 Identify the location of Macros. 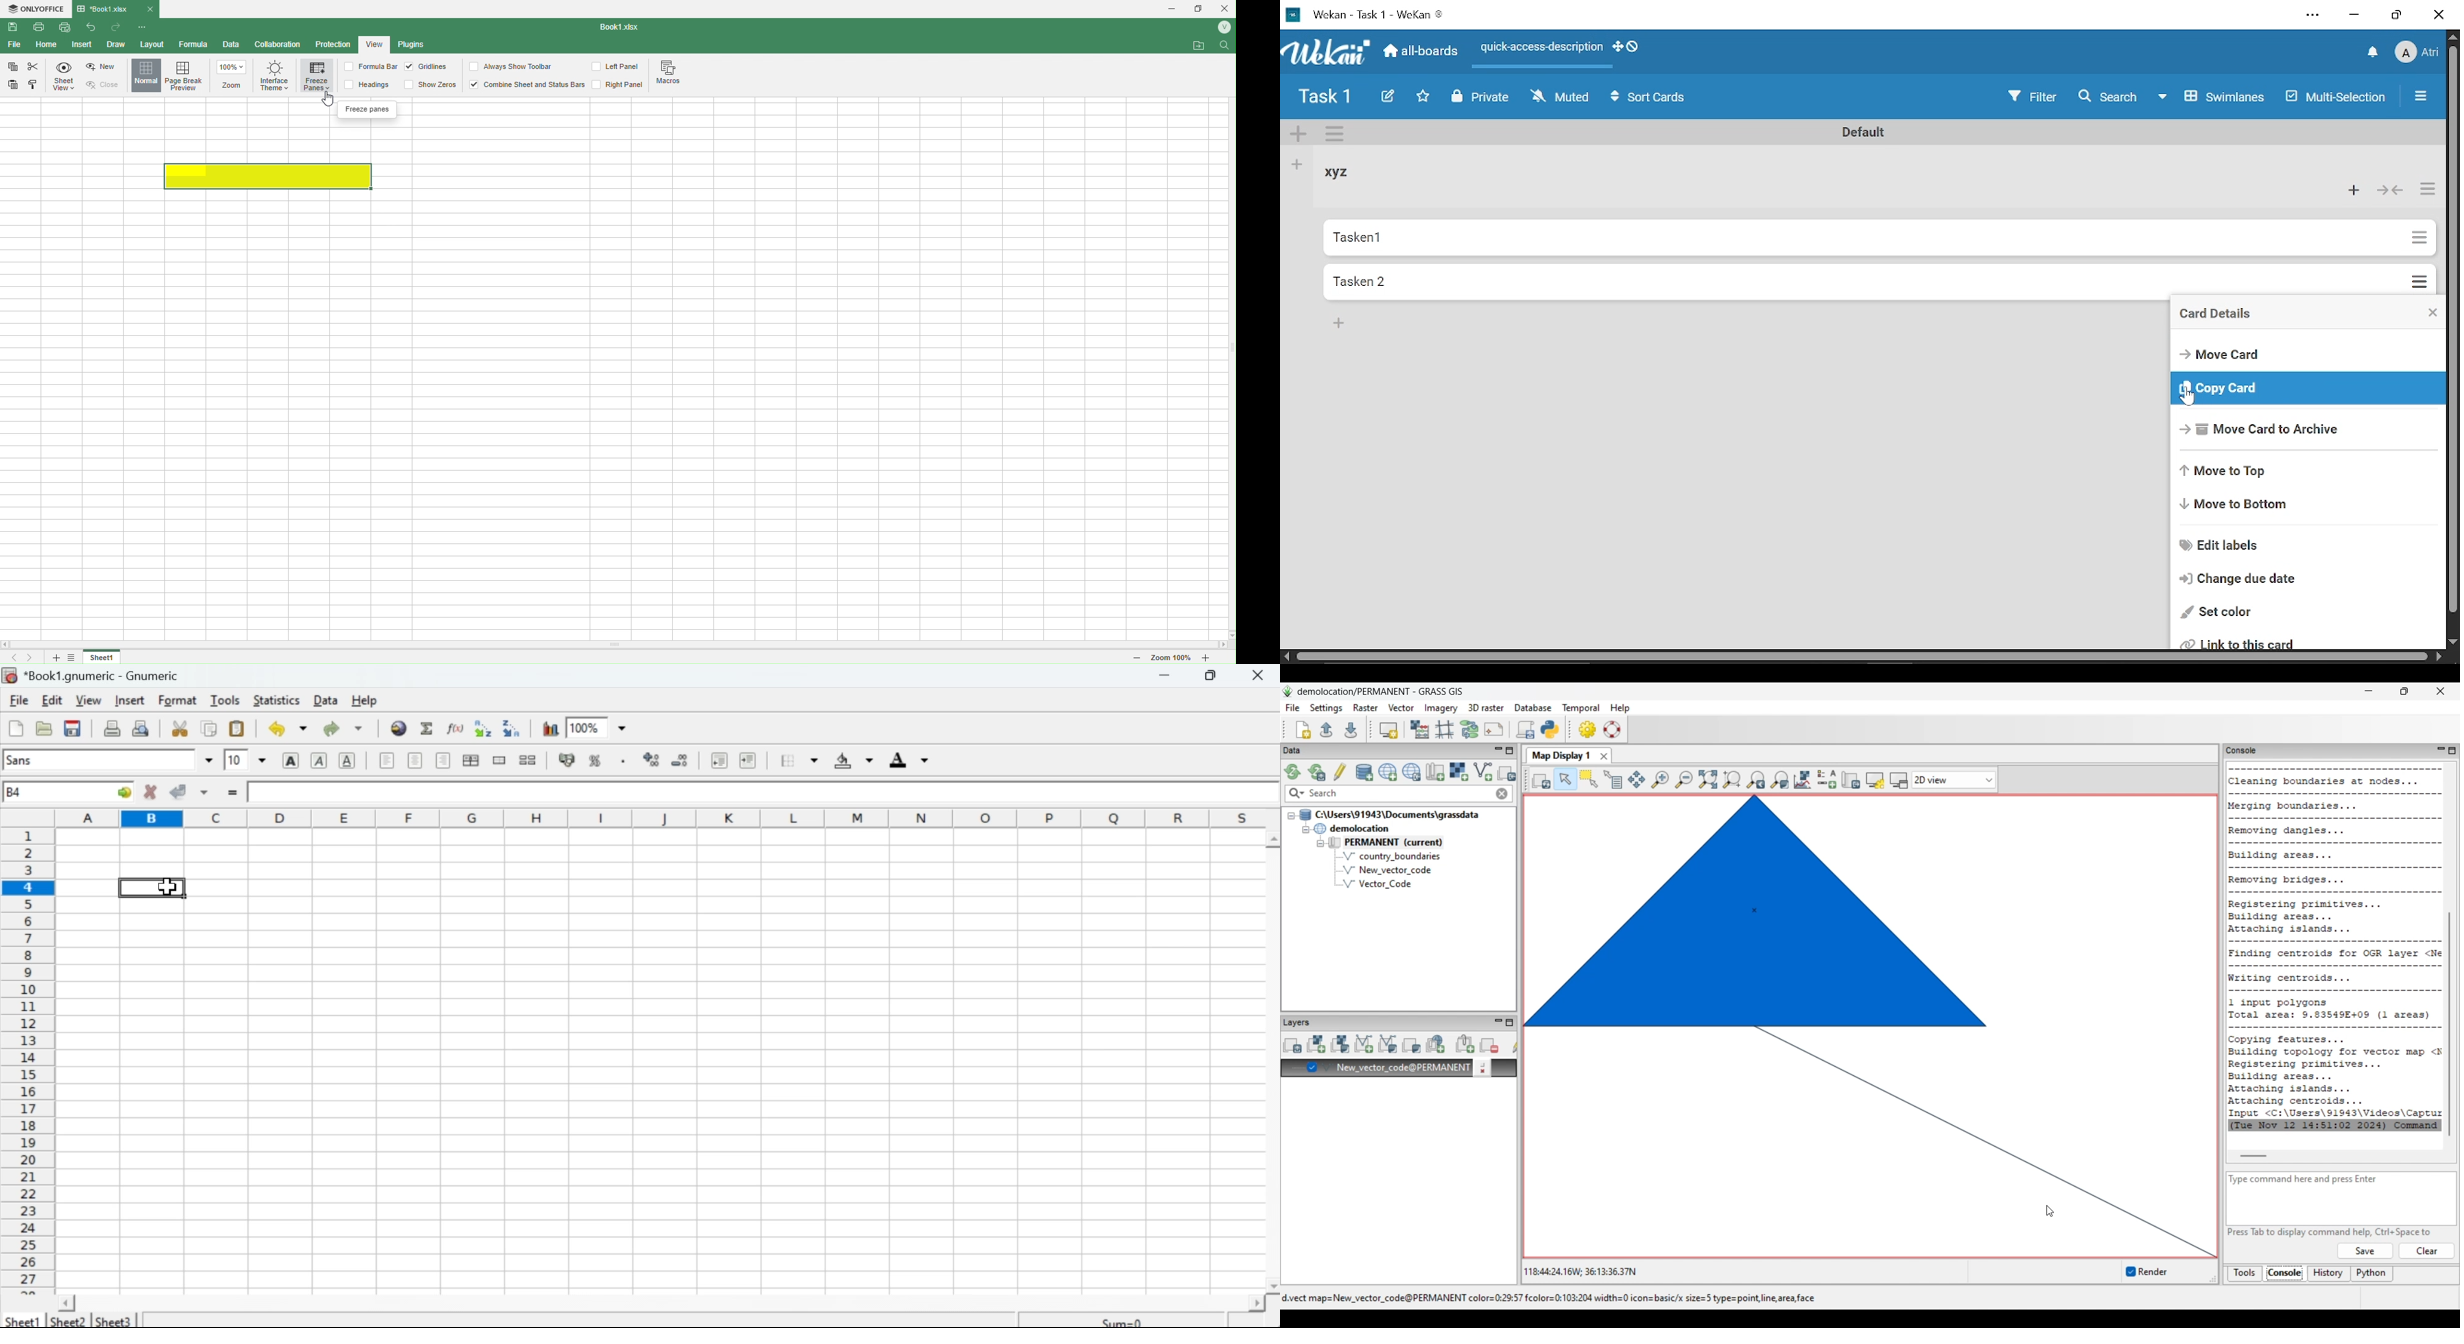
(672, 74).